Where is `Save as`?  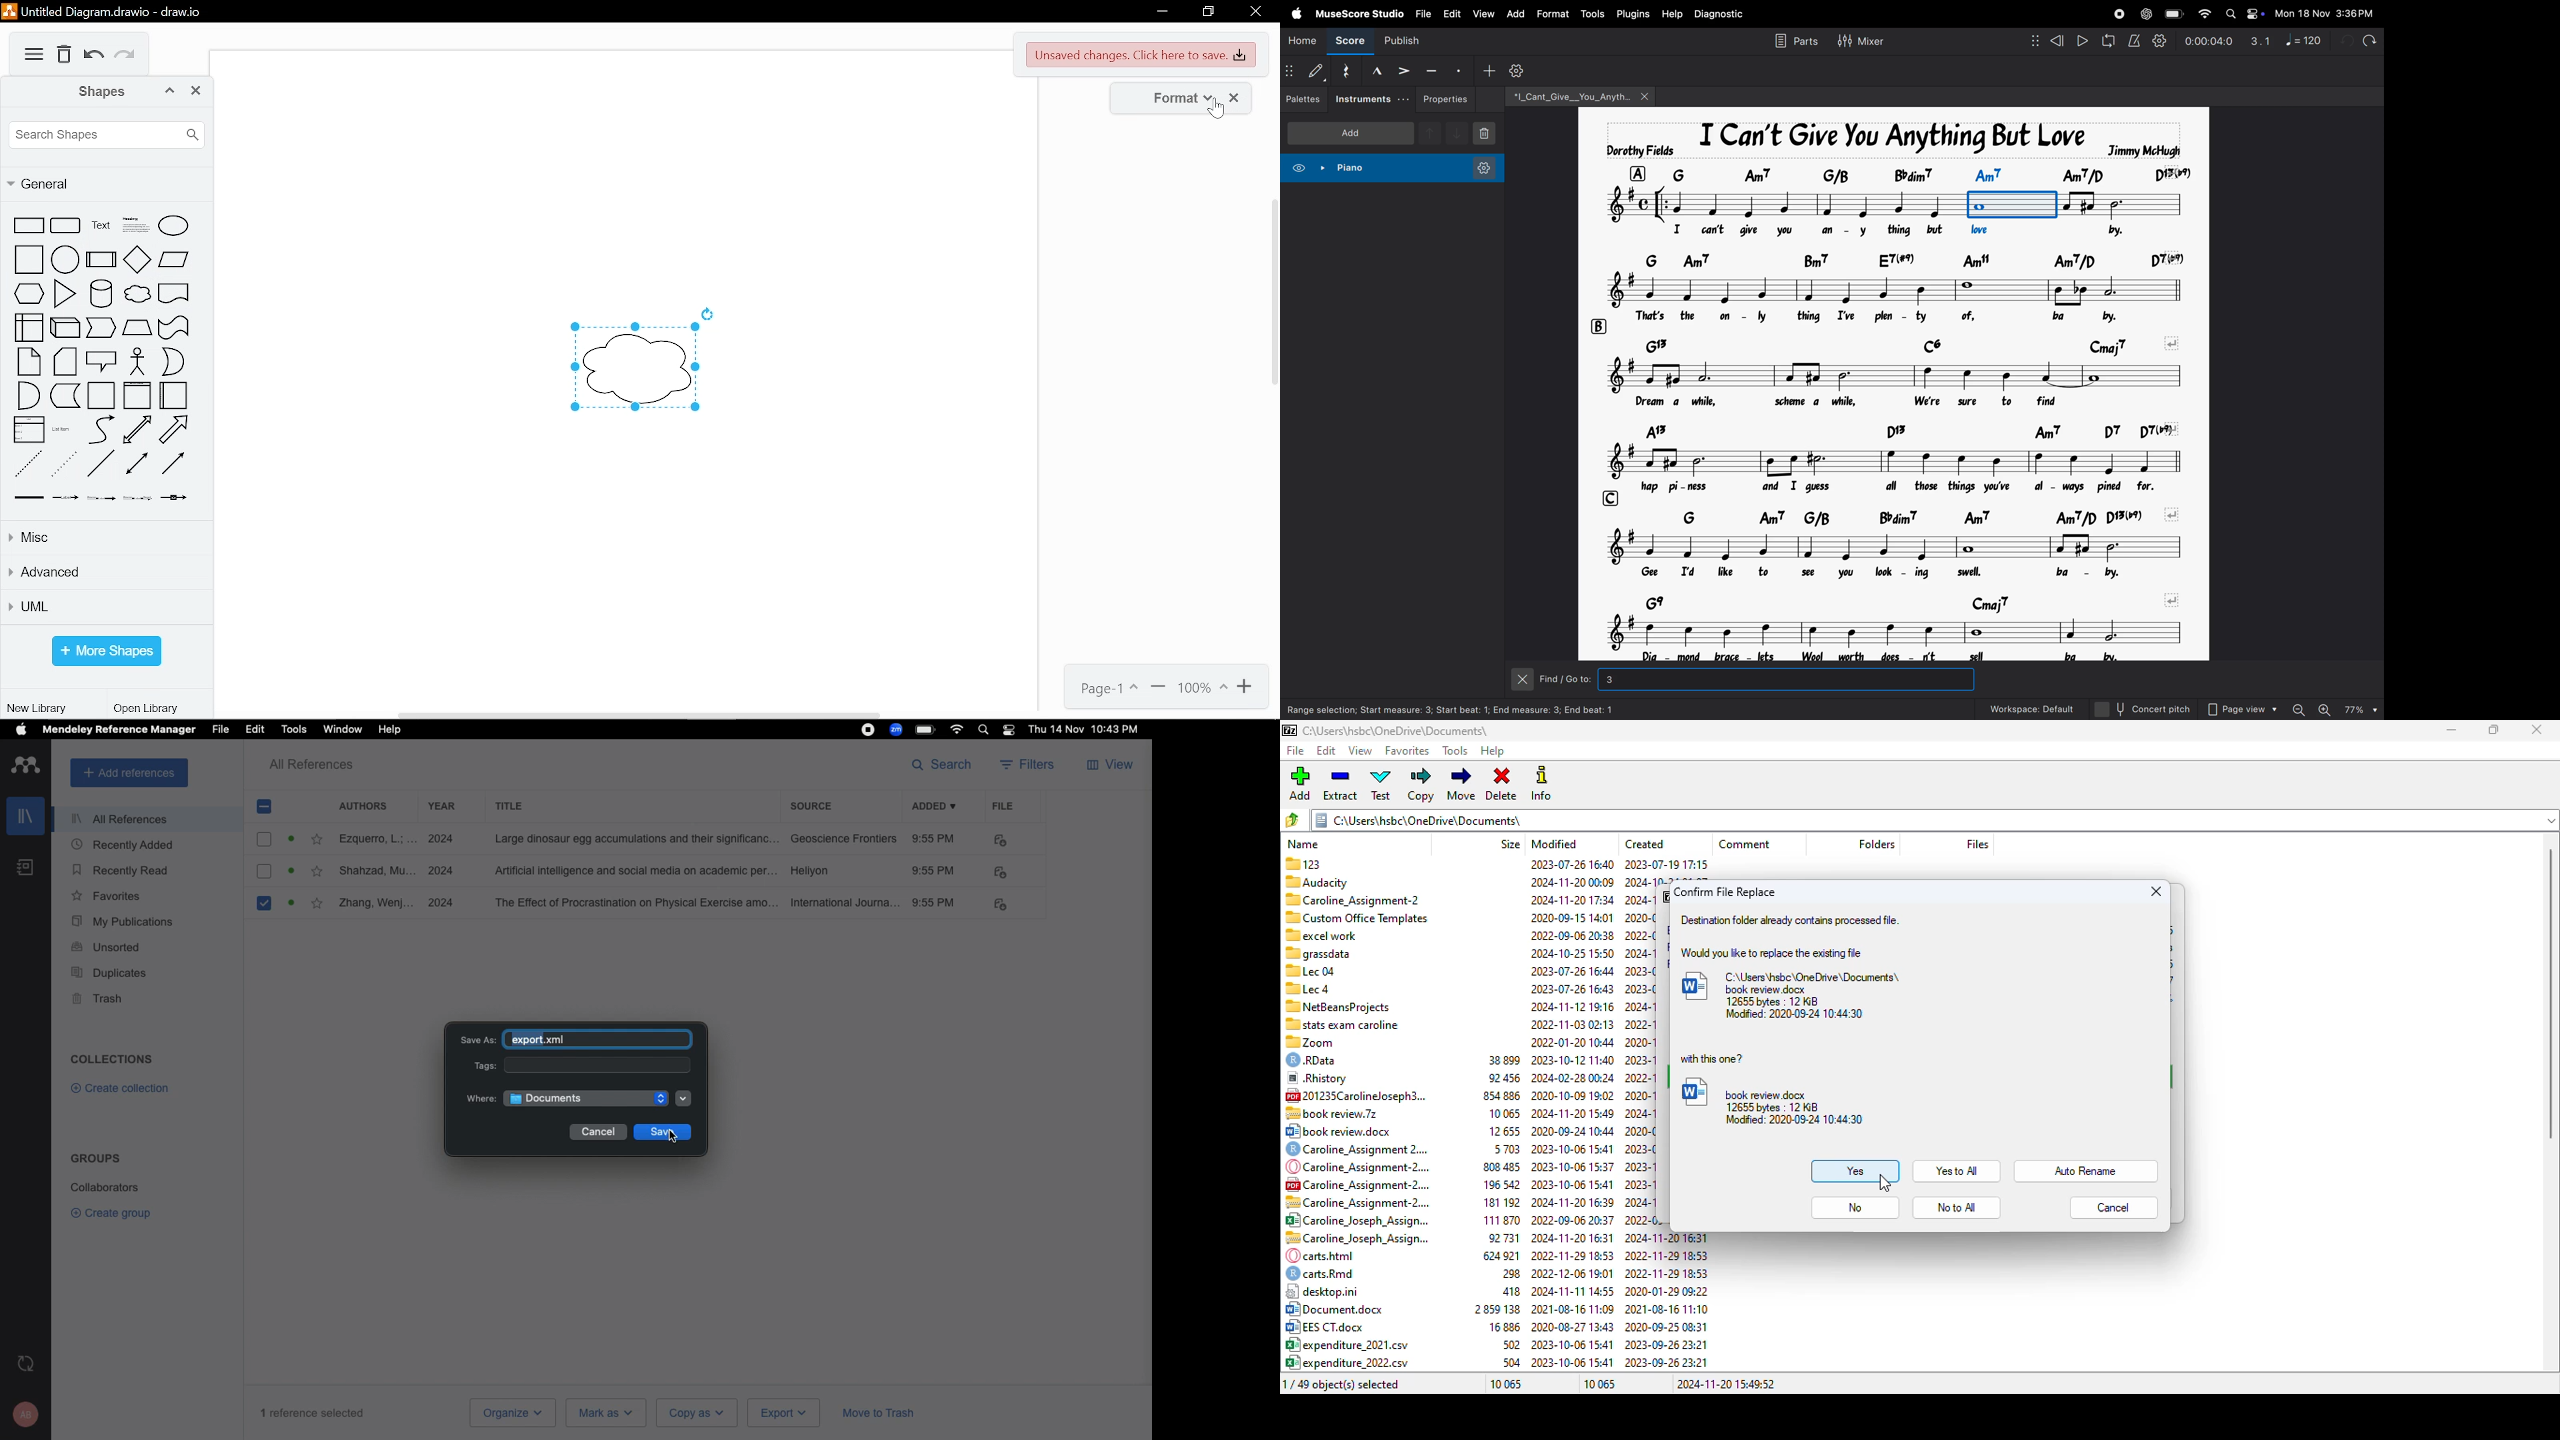 Save as is located at coordinates (478, 1042).